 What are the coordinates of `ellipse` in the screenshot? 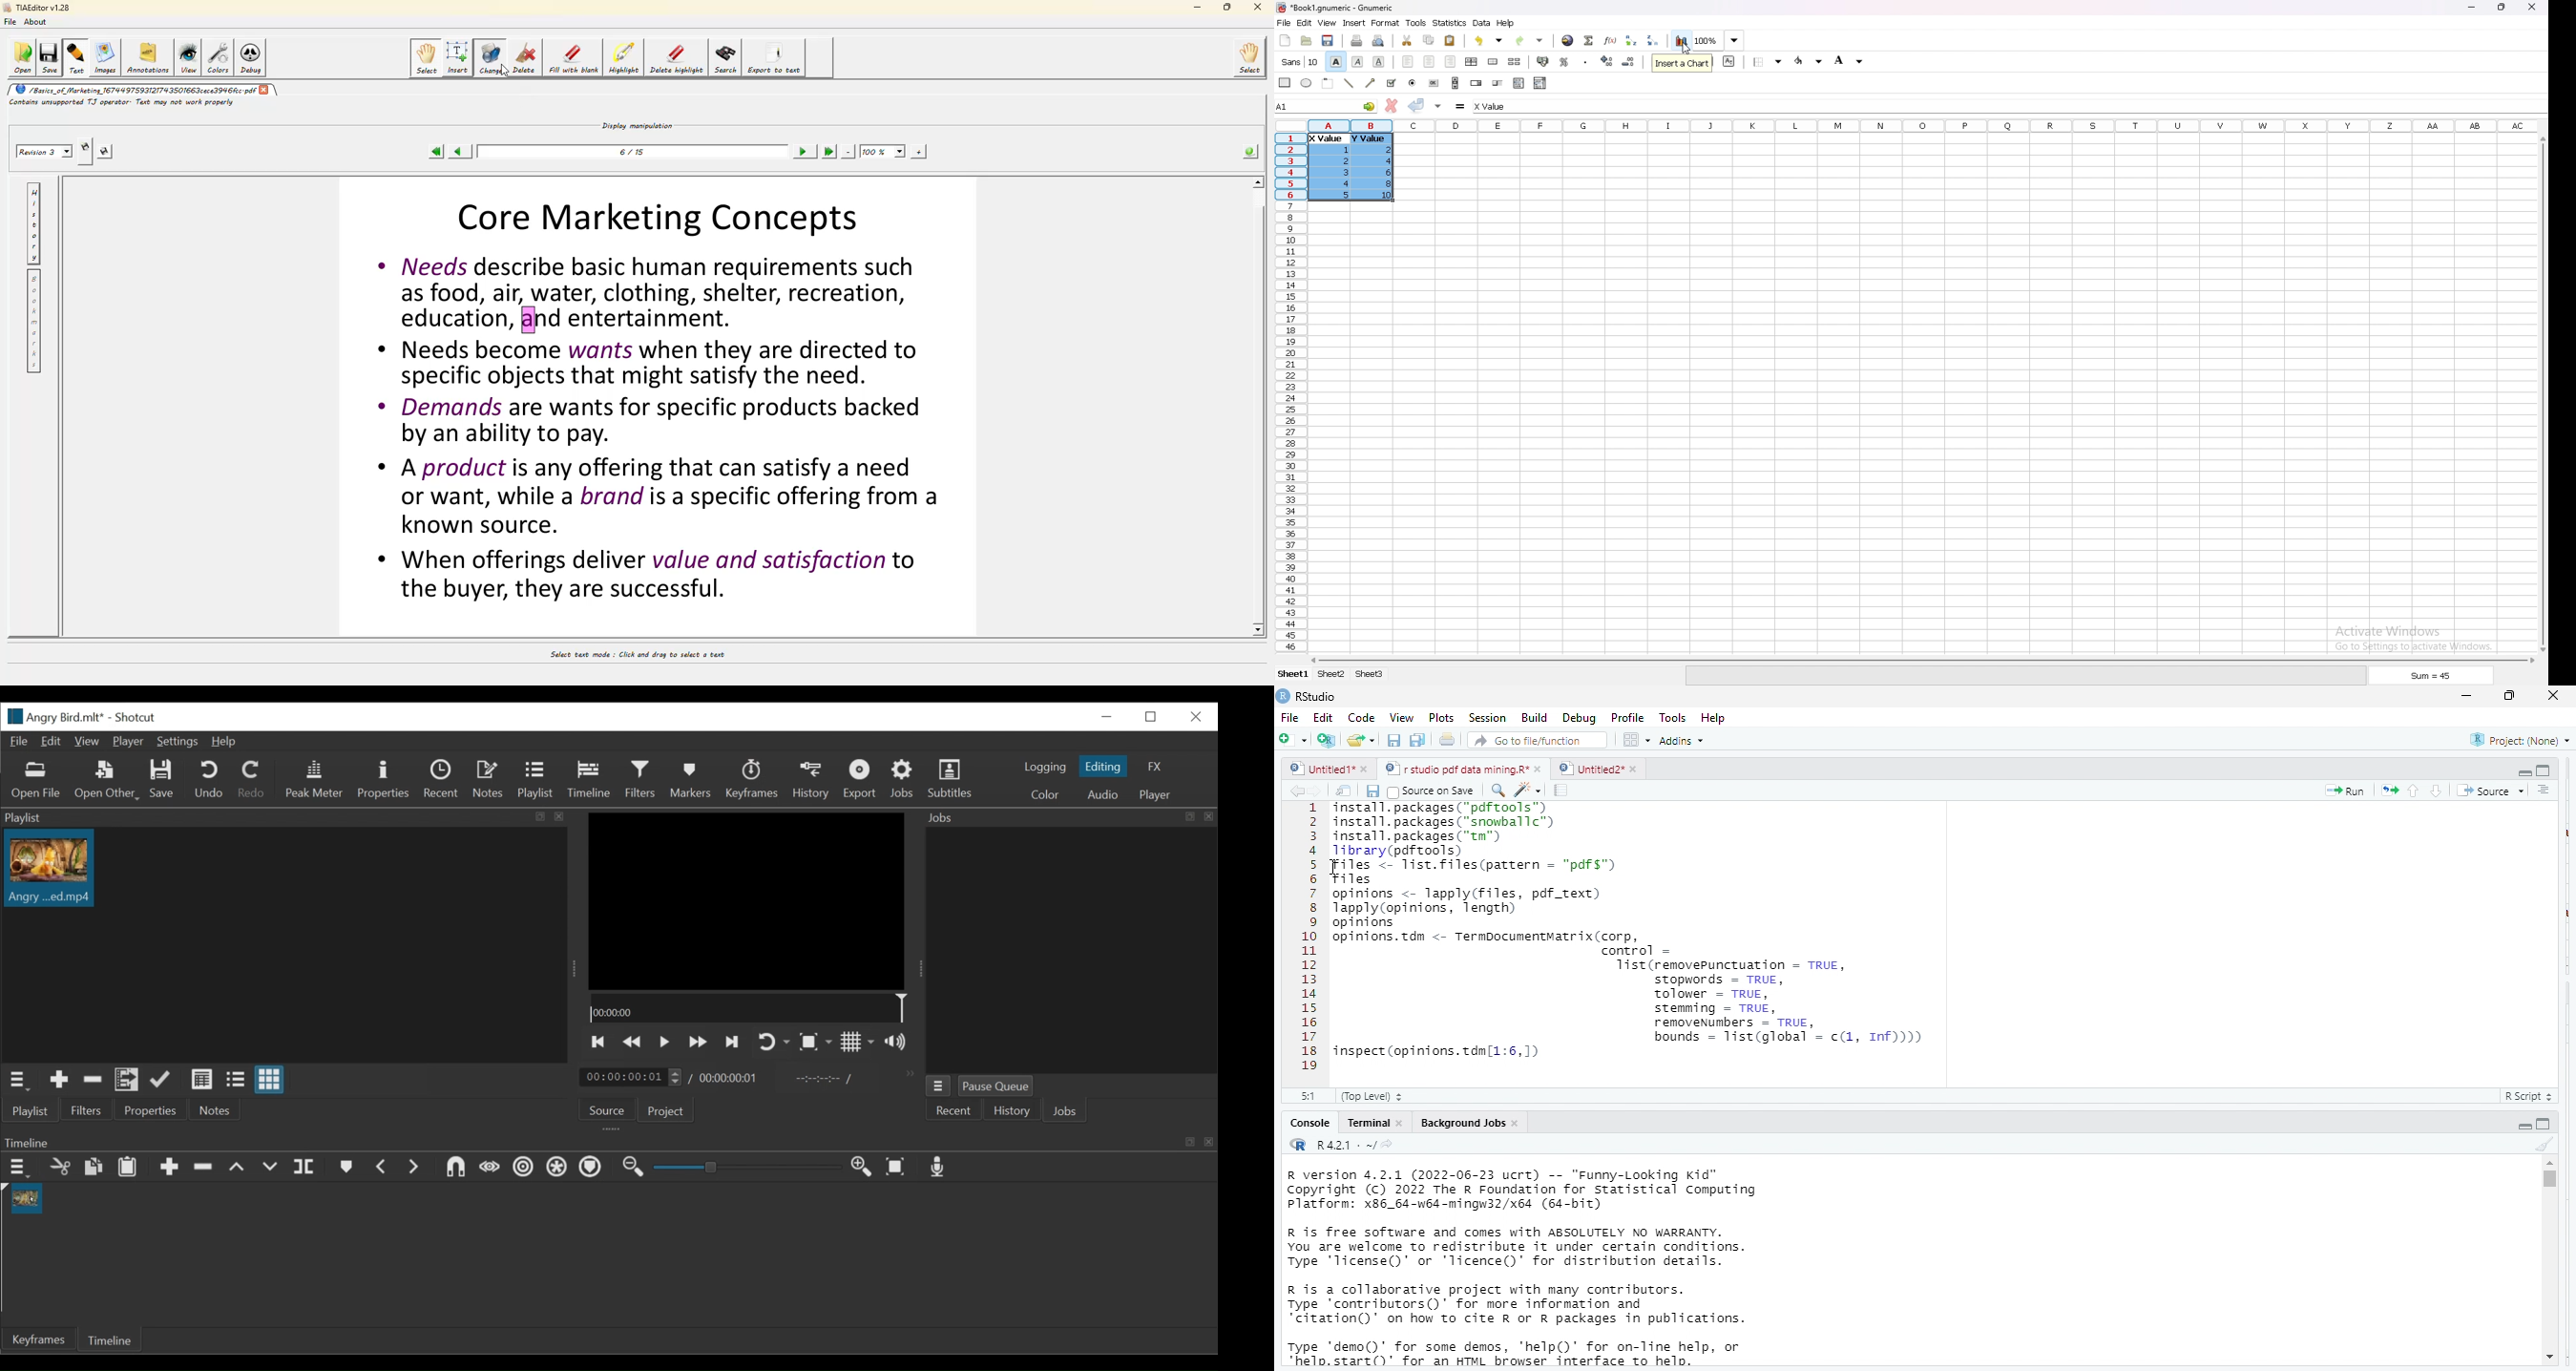 It's located at (1306, 82).